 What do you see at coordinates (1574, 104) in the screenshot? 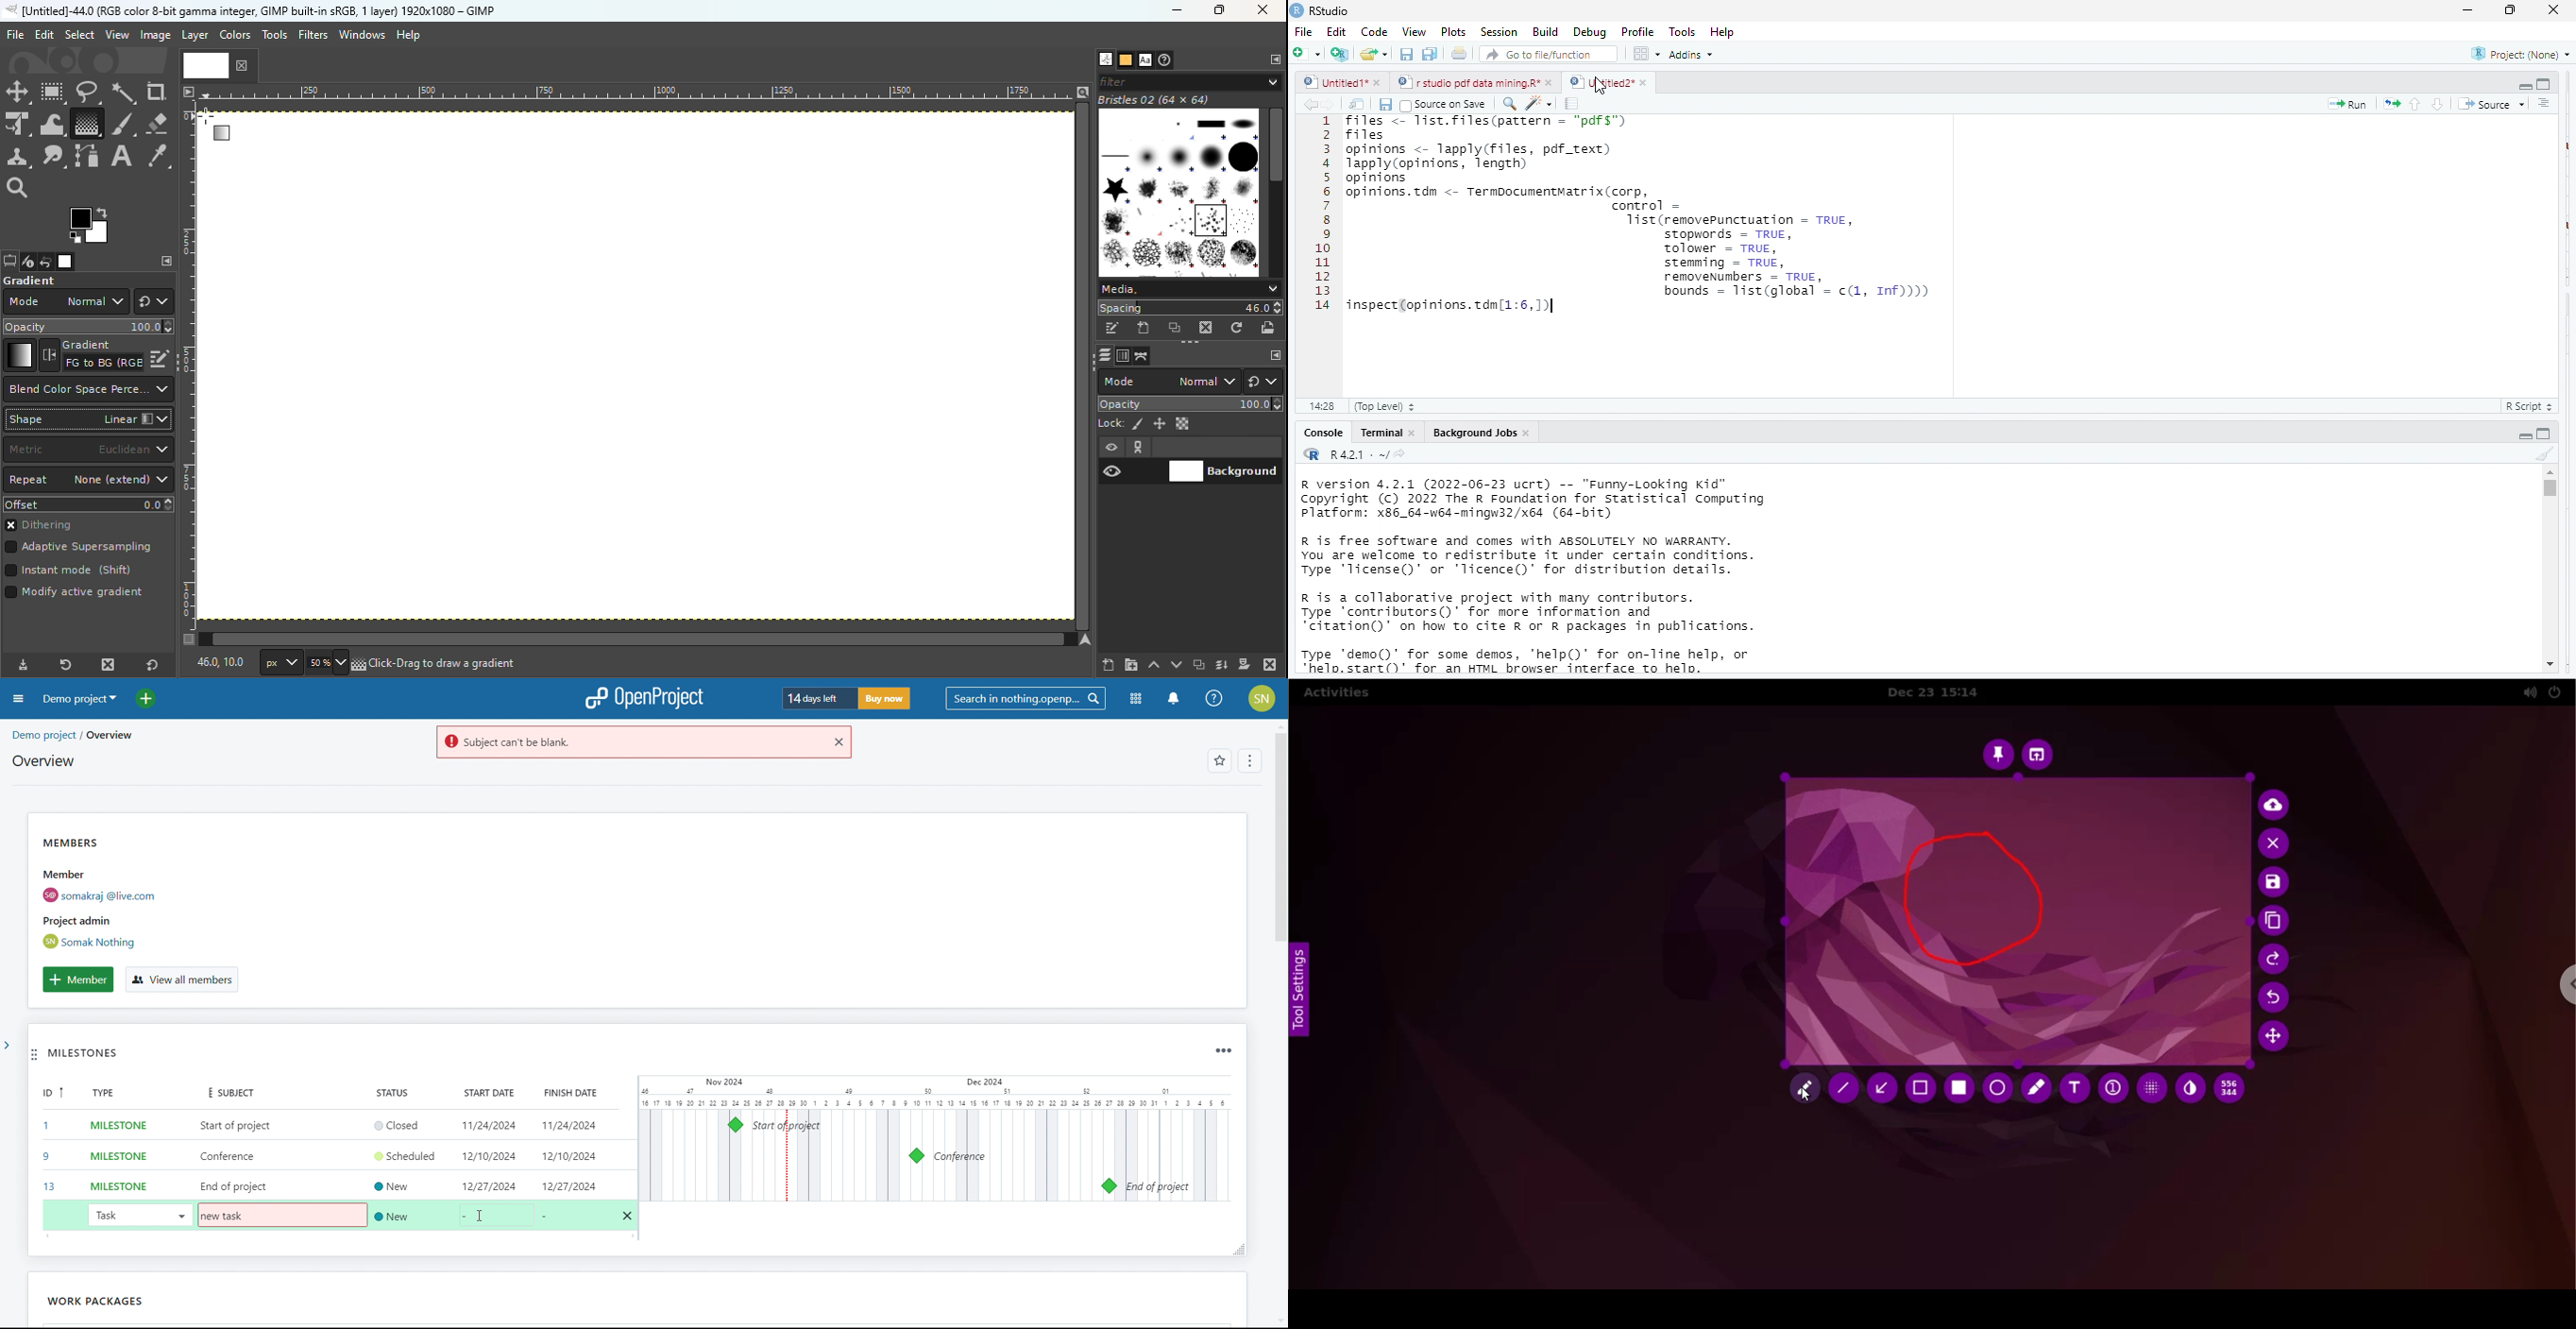
I see `compile report` at bounding box center [1574, 104].